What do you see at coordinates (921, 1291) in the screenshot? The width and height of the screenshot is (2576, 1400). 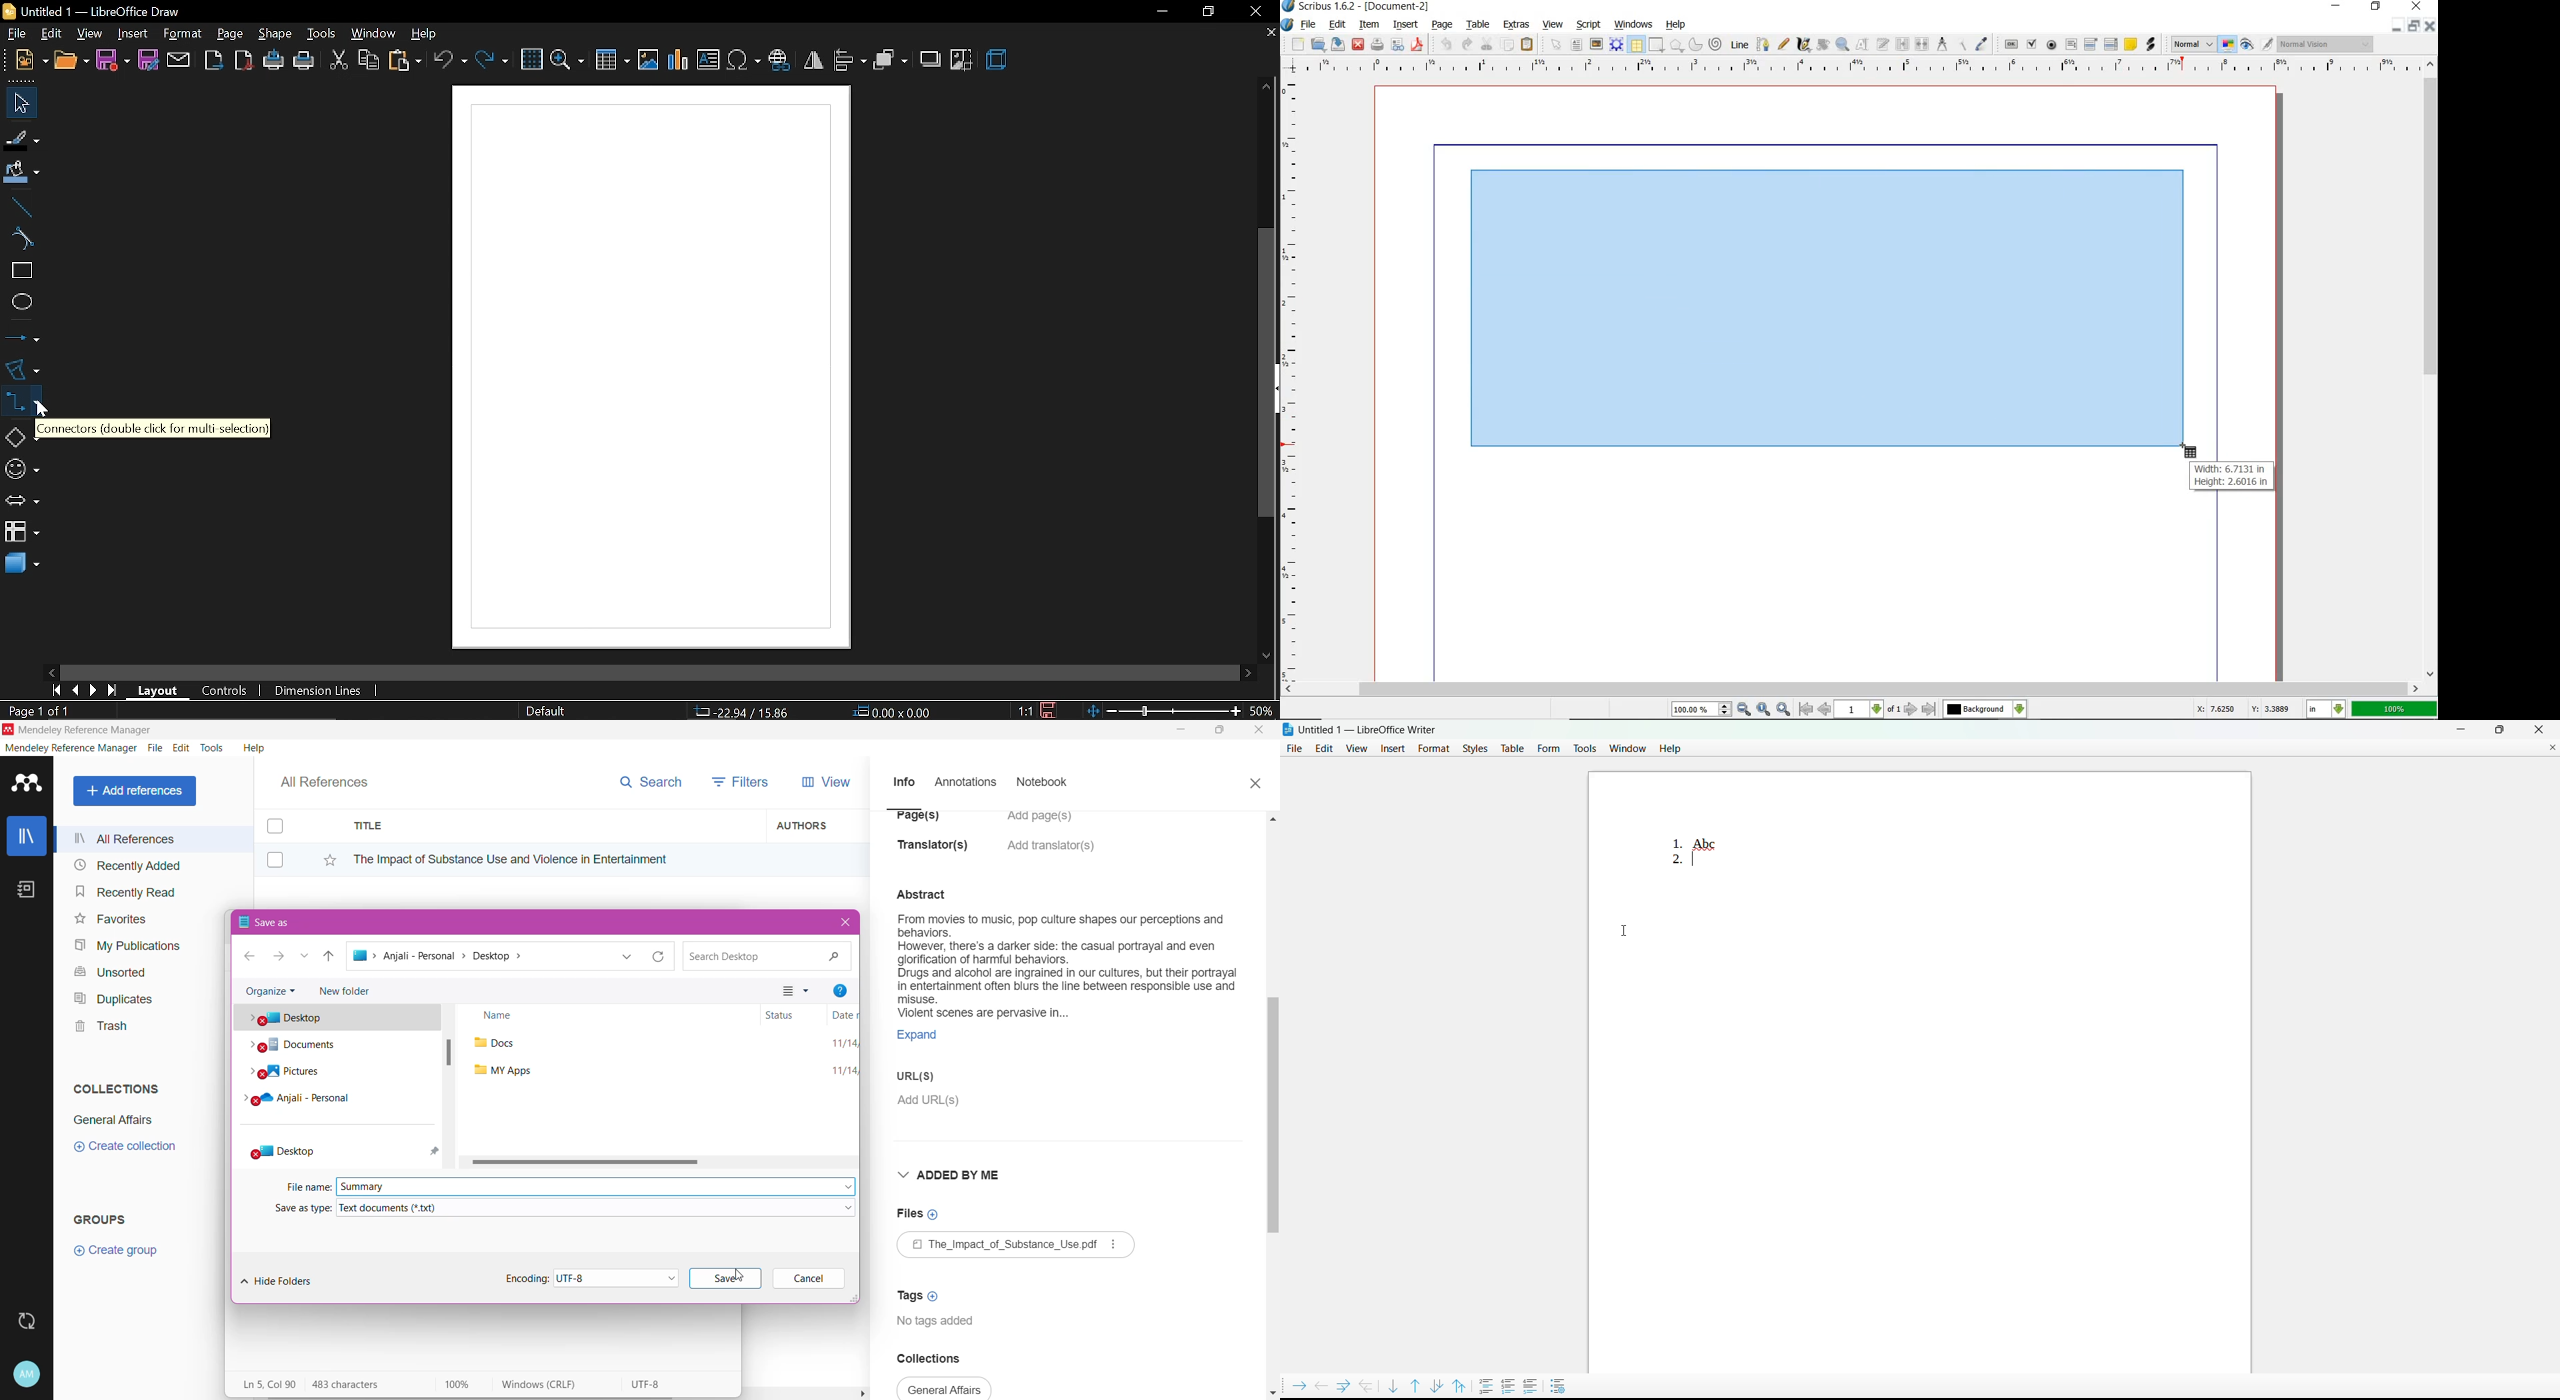 I see `Click to Add Tags` at bounding box center [921, 1291].